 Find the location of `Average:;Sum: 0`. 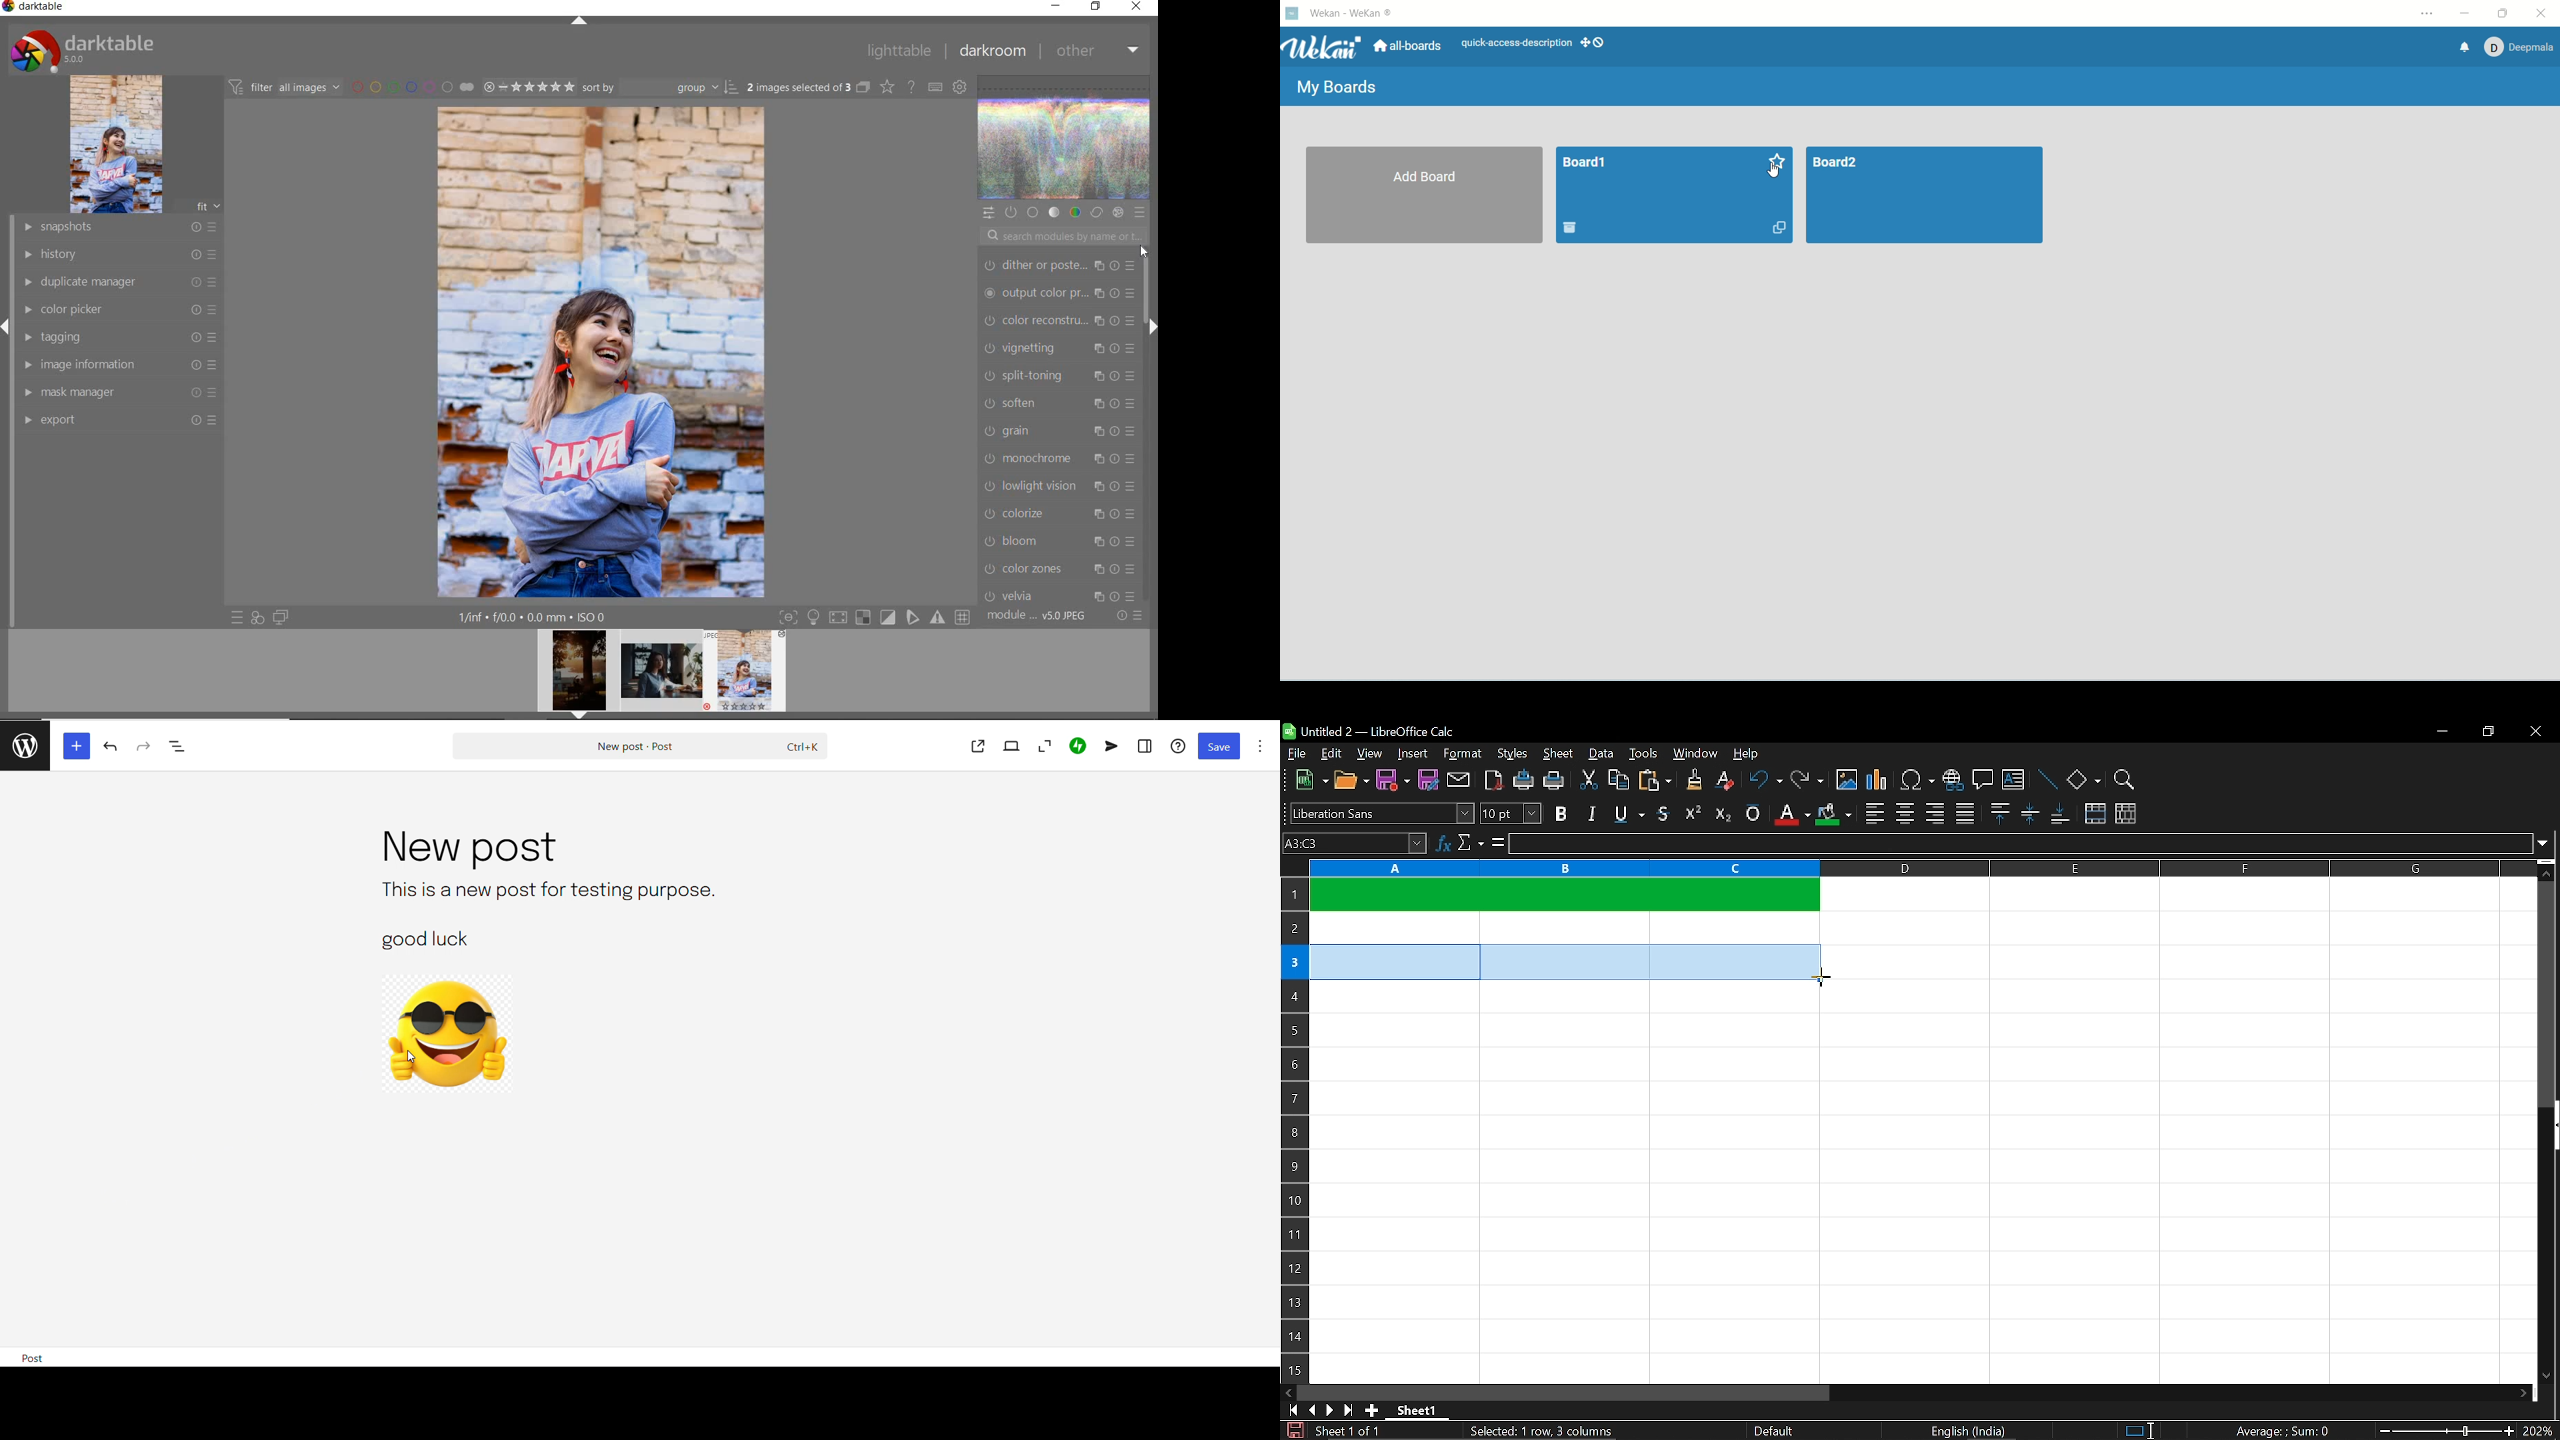

Average:;Sum: 0 is located at coordinates (2282, 1430).